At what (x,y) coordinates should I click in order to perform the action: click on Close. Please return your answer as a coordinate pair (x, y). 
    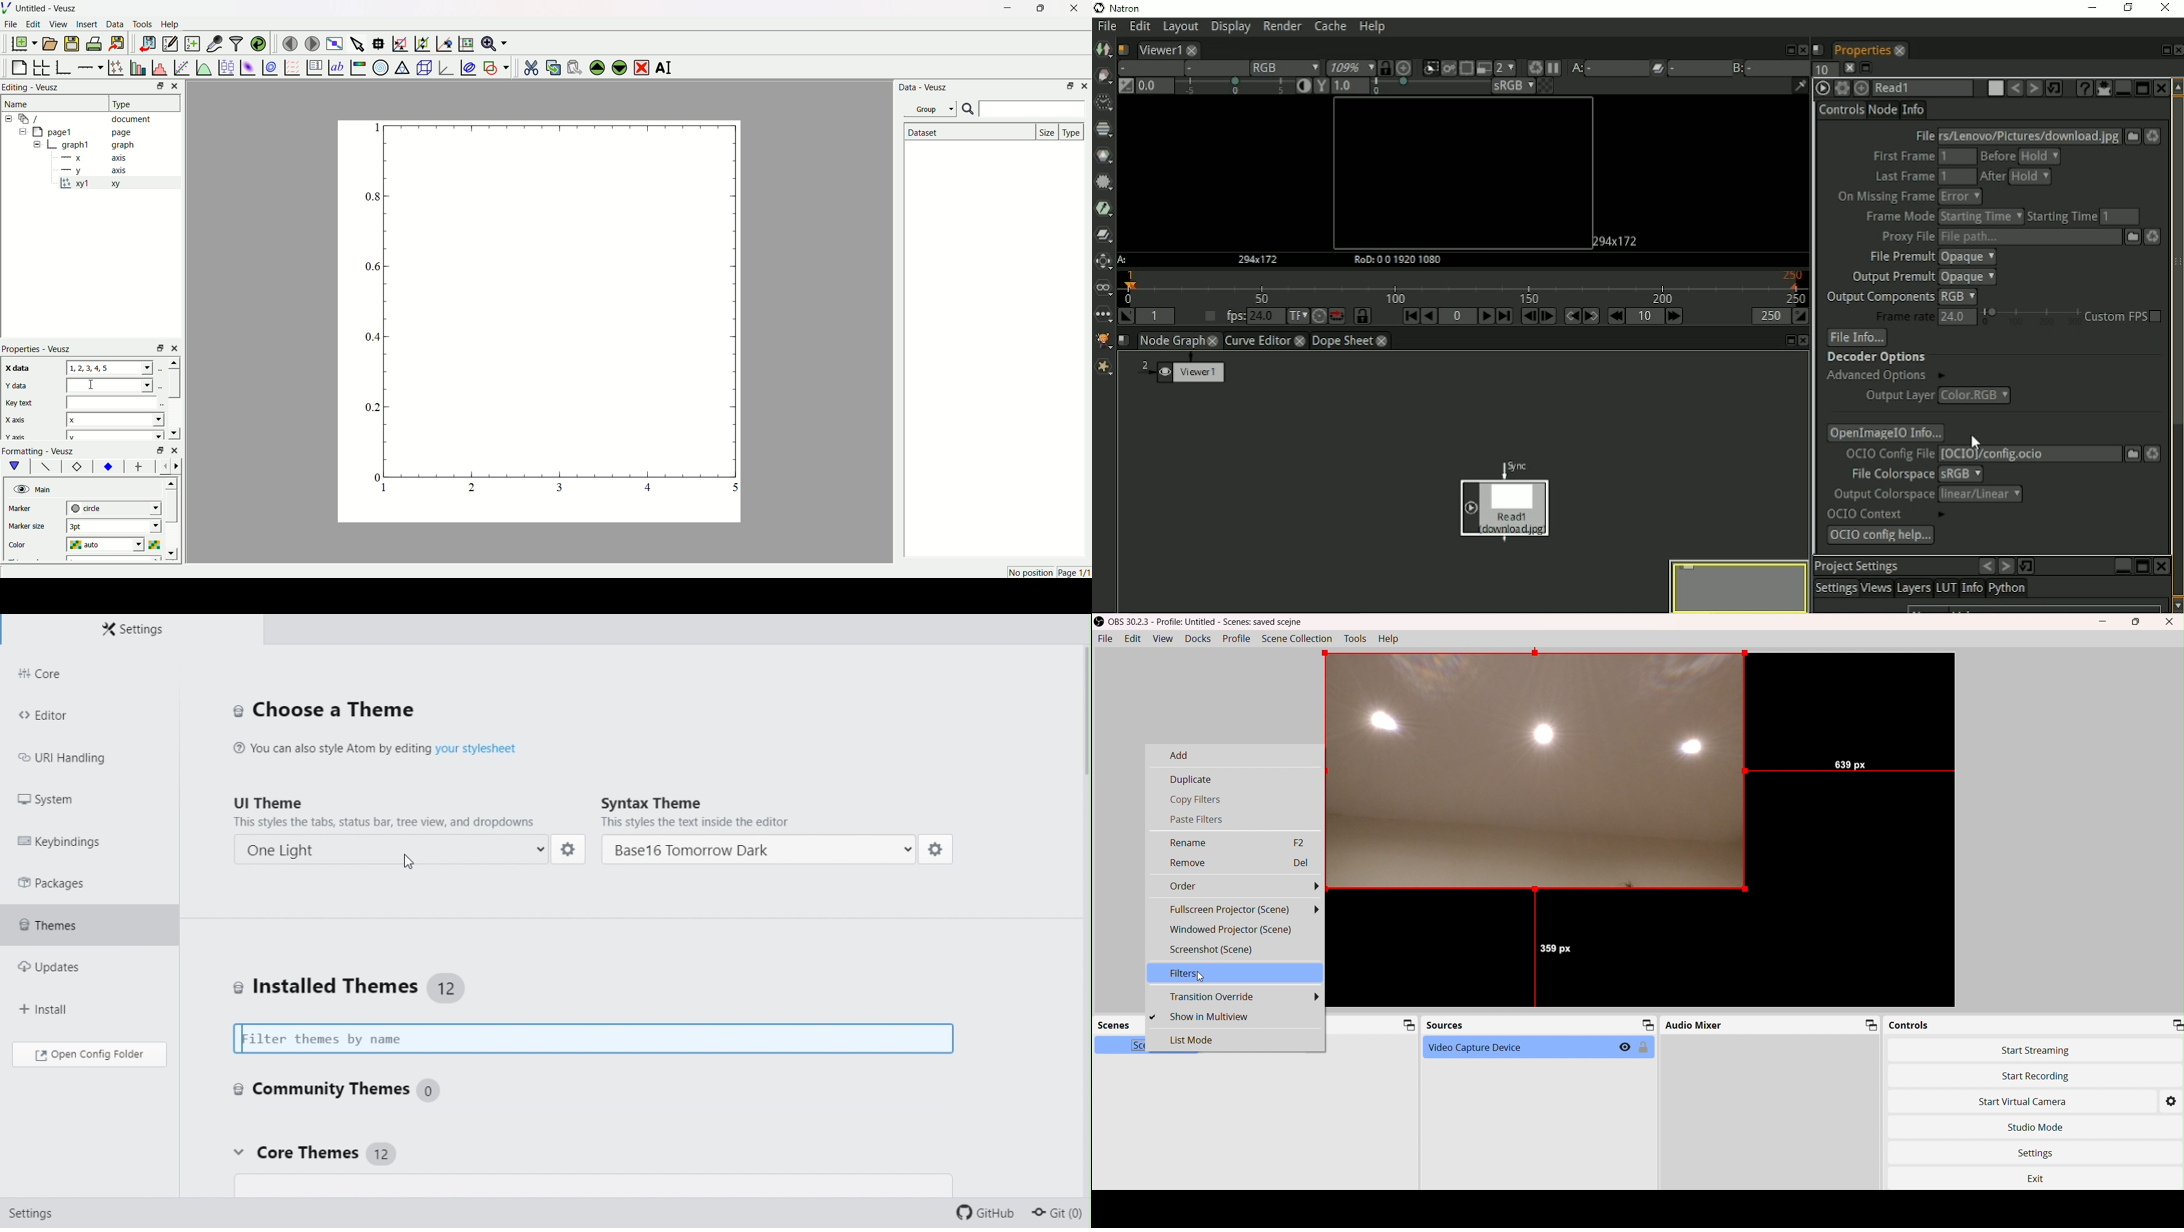
    Looking at the image, I should click on (1802, 48).